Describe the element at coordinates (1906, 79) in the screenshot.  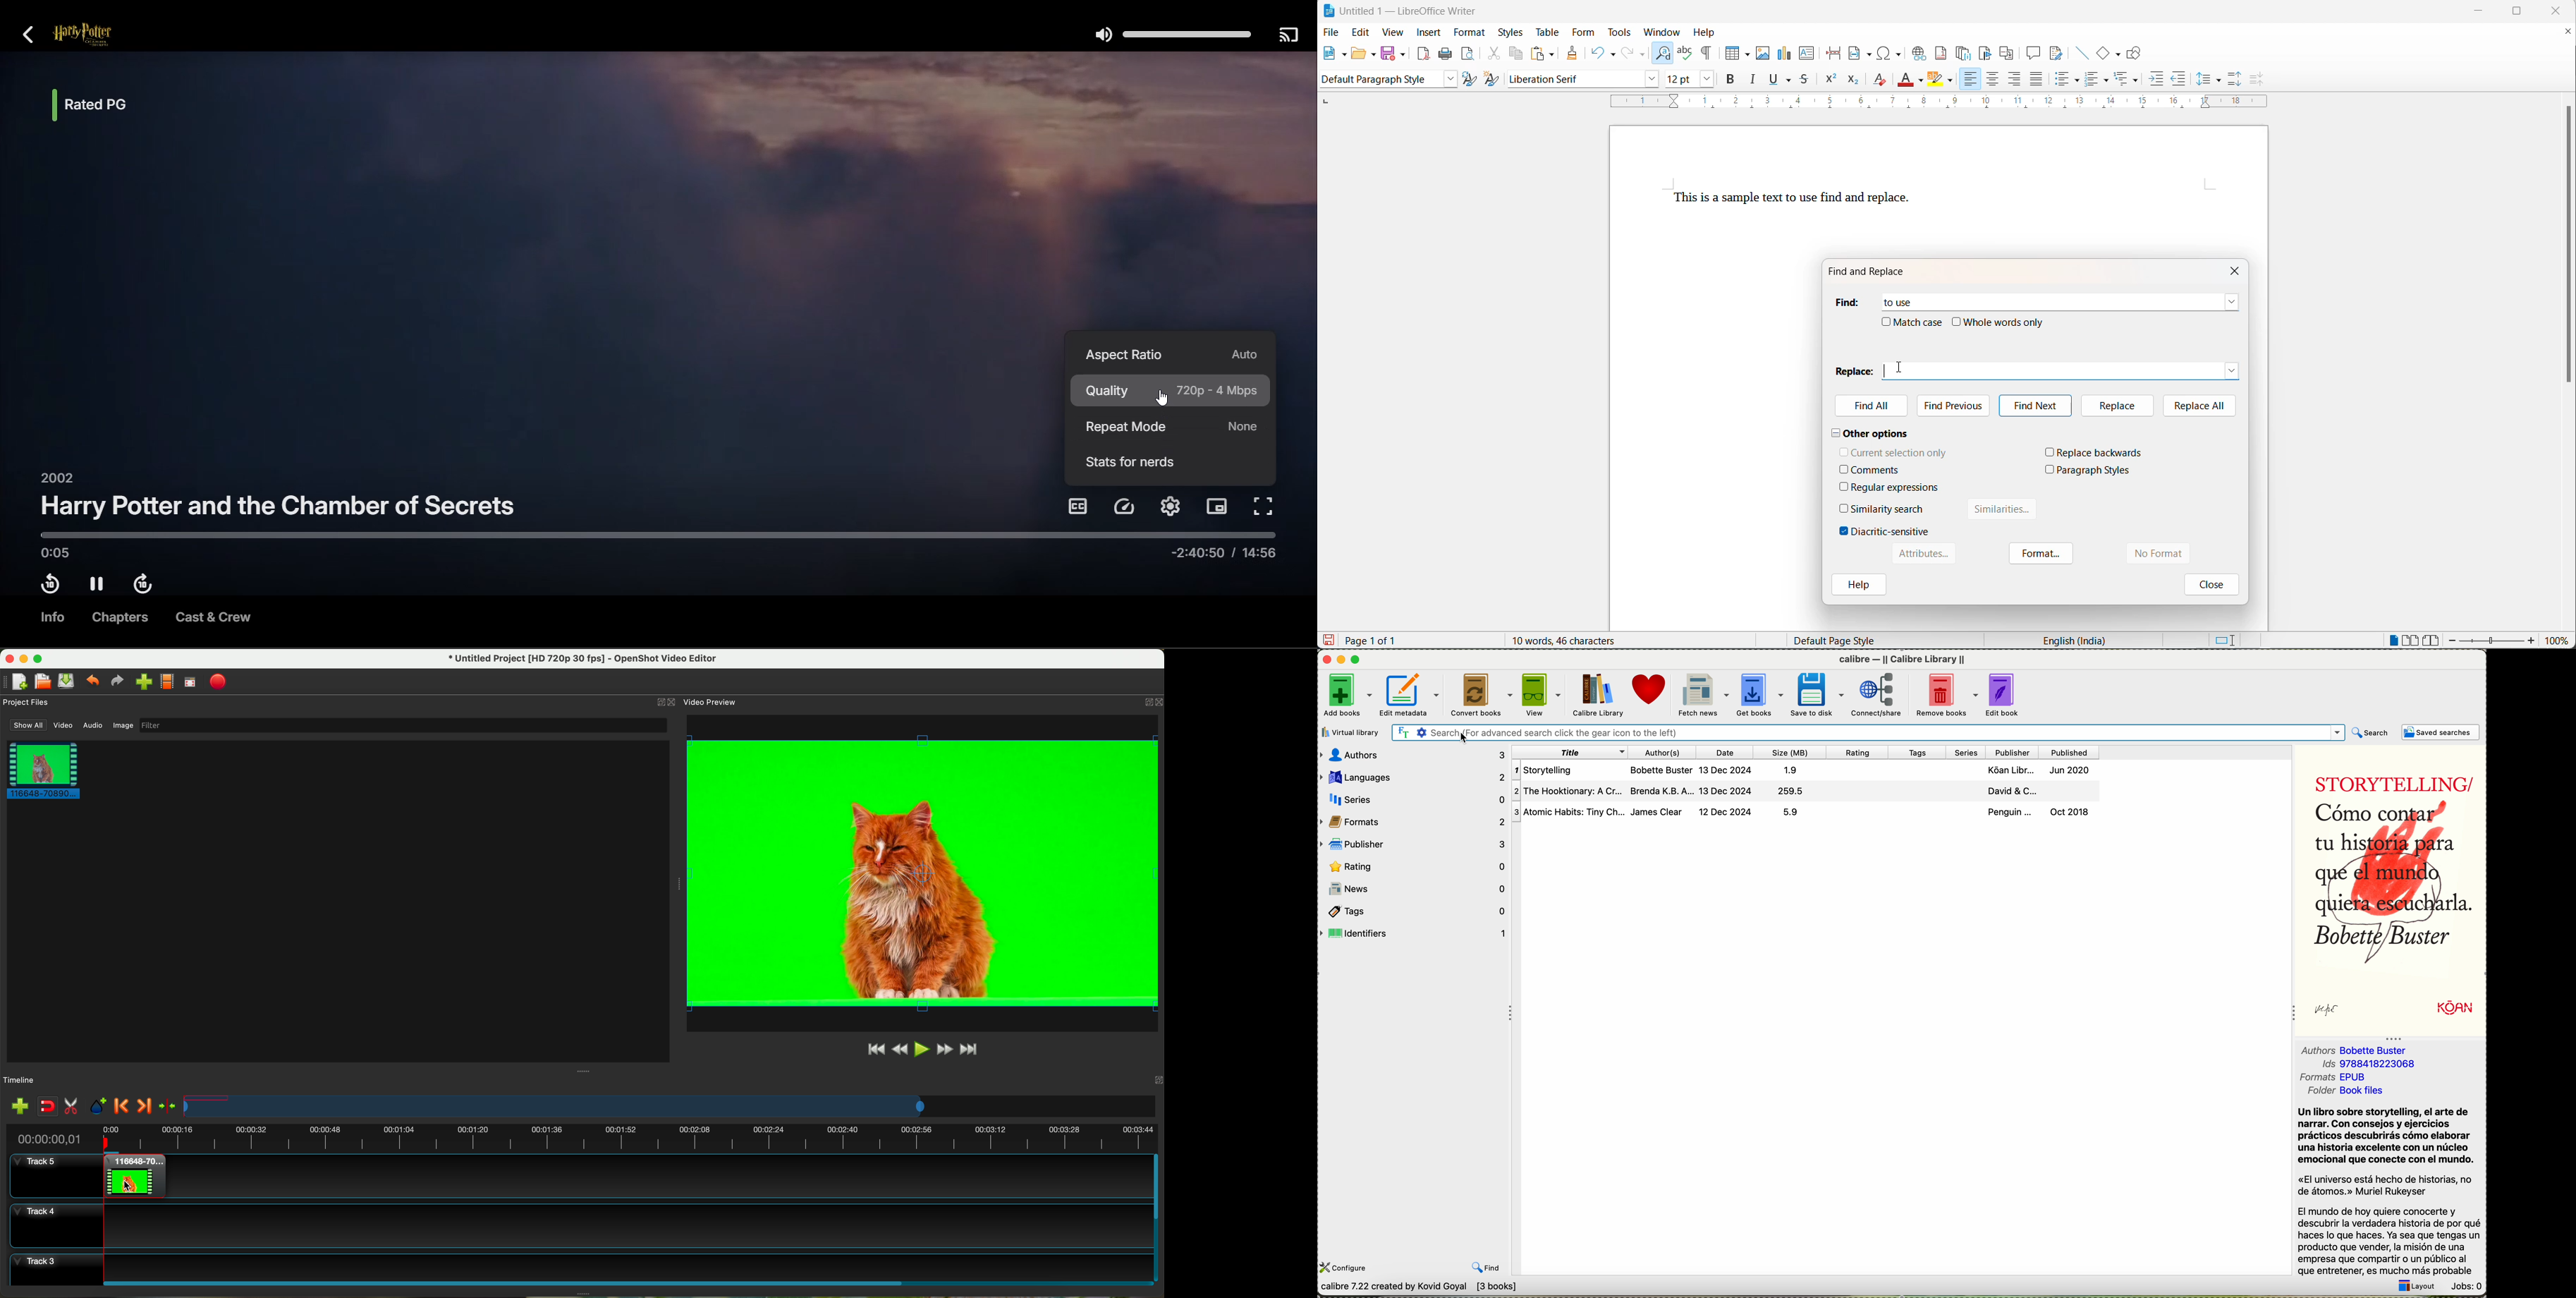
I see `font color` at that location.